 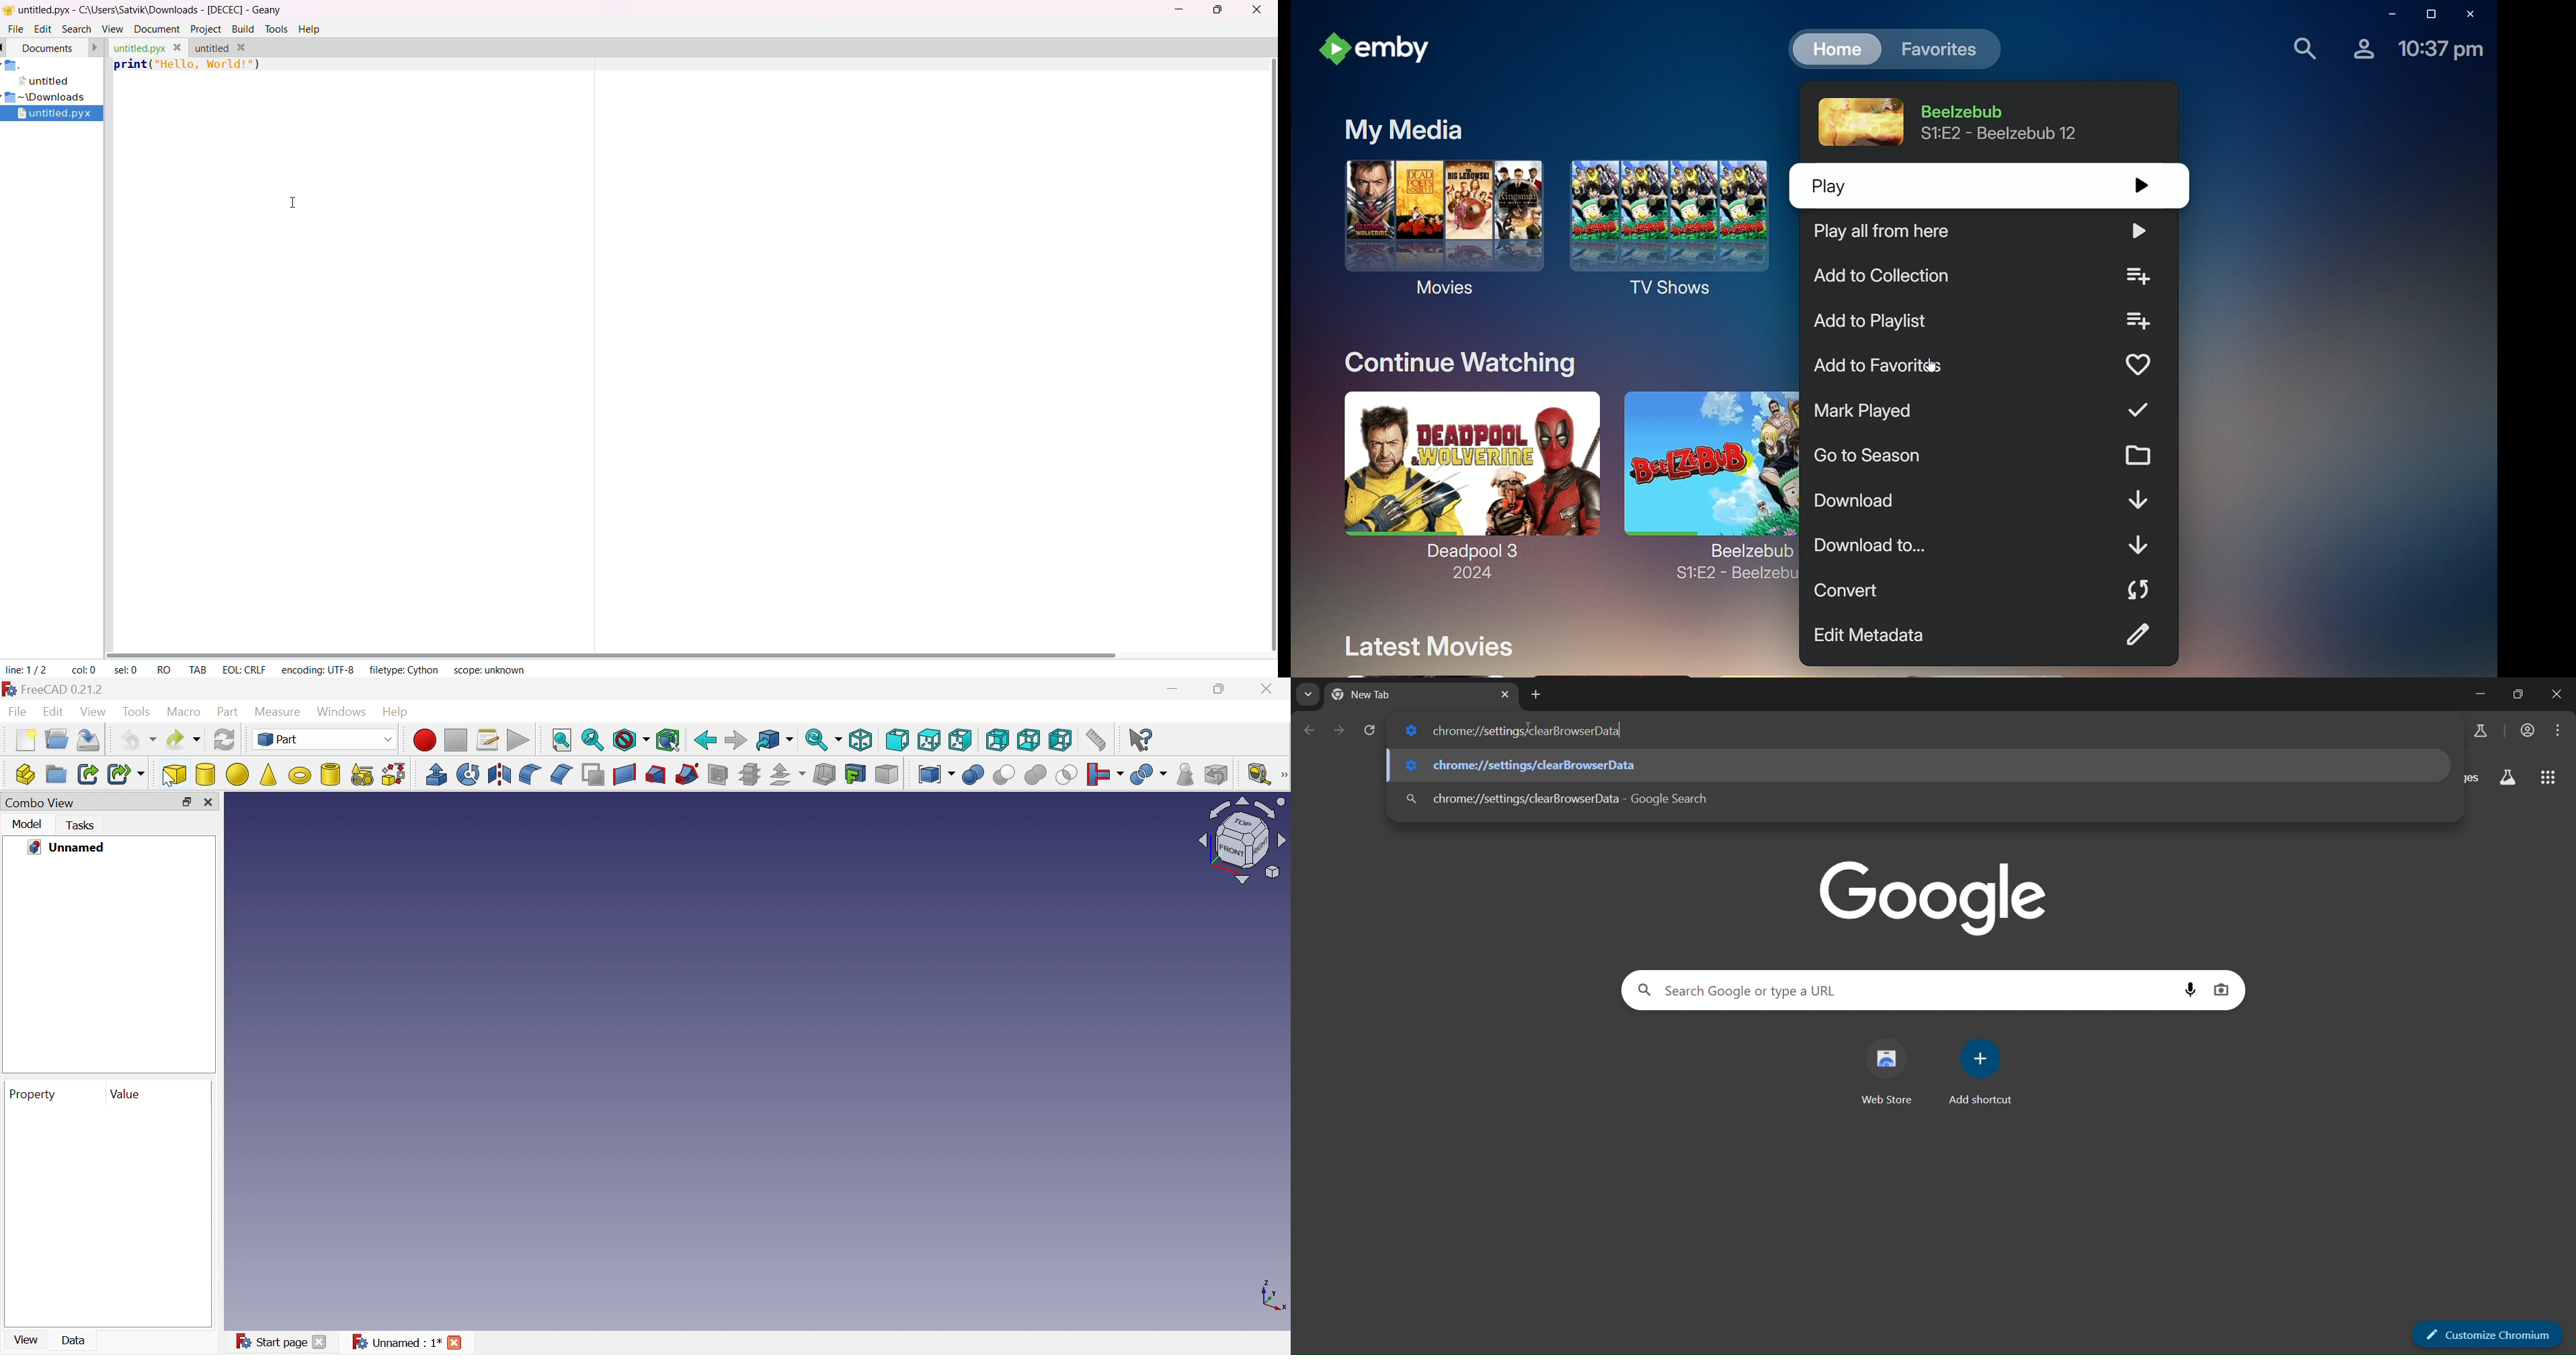 I want to click on Rear, so click(x=998, y=741).